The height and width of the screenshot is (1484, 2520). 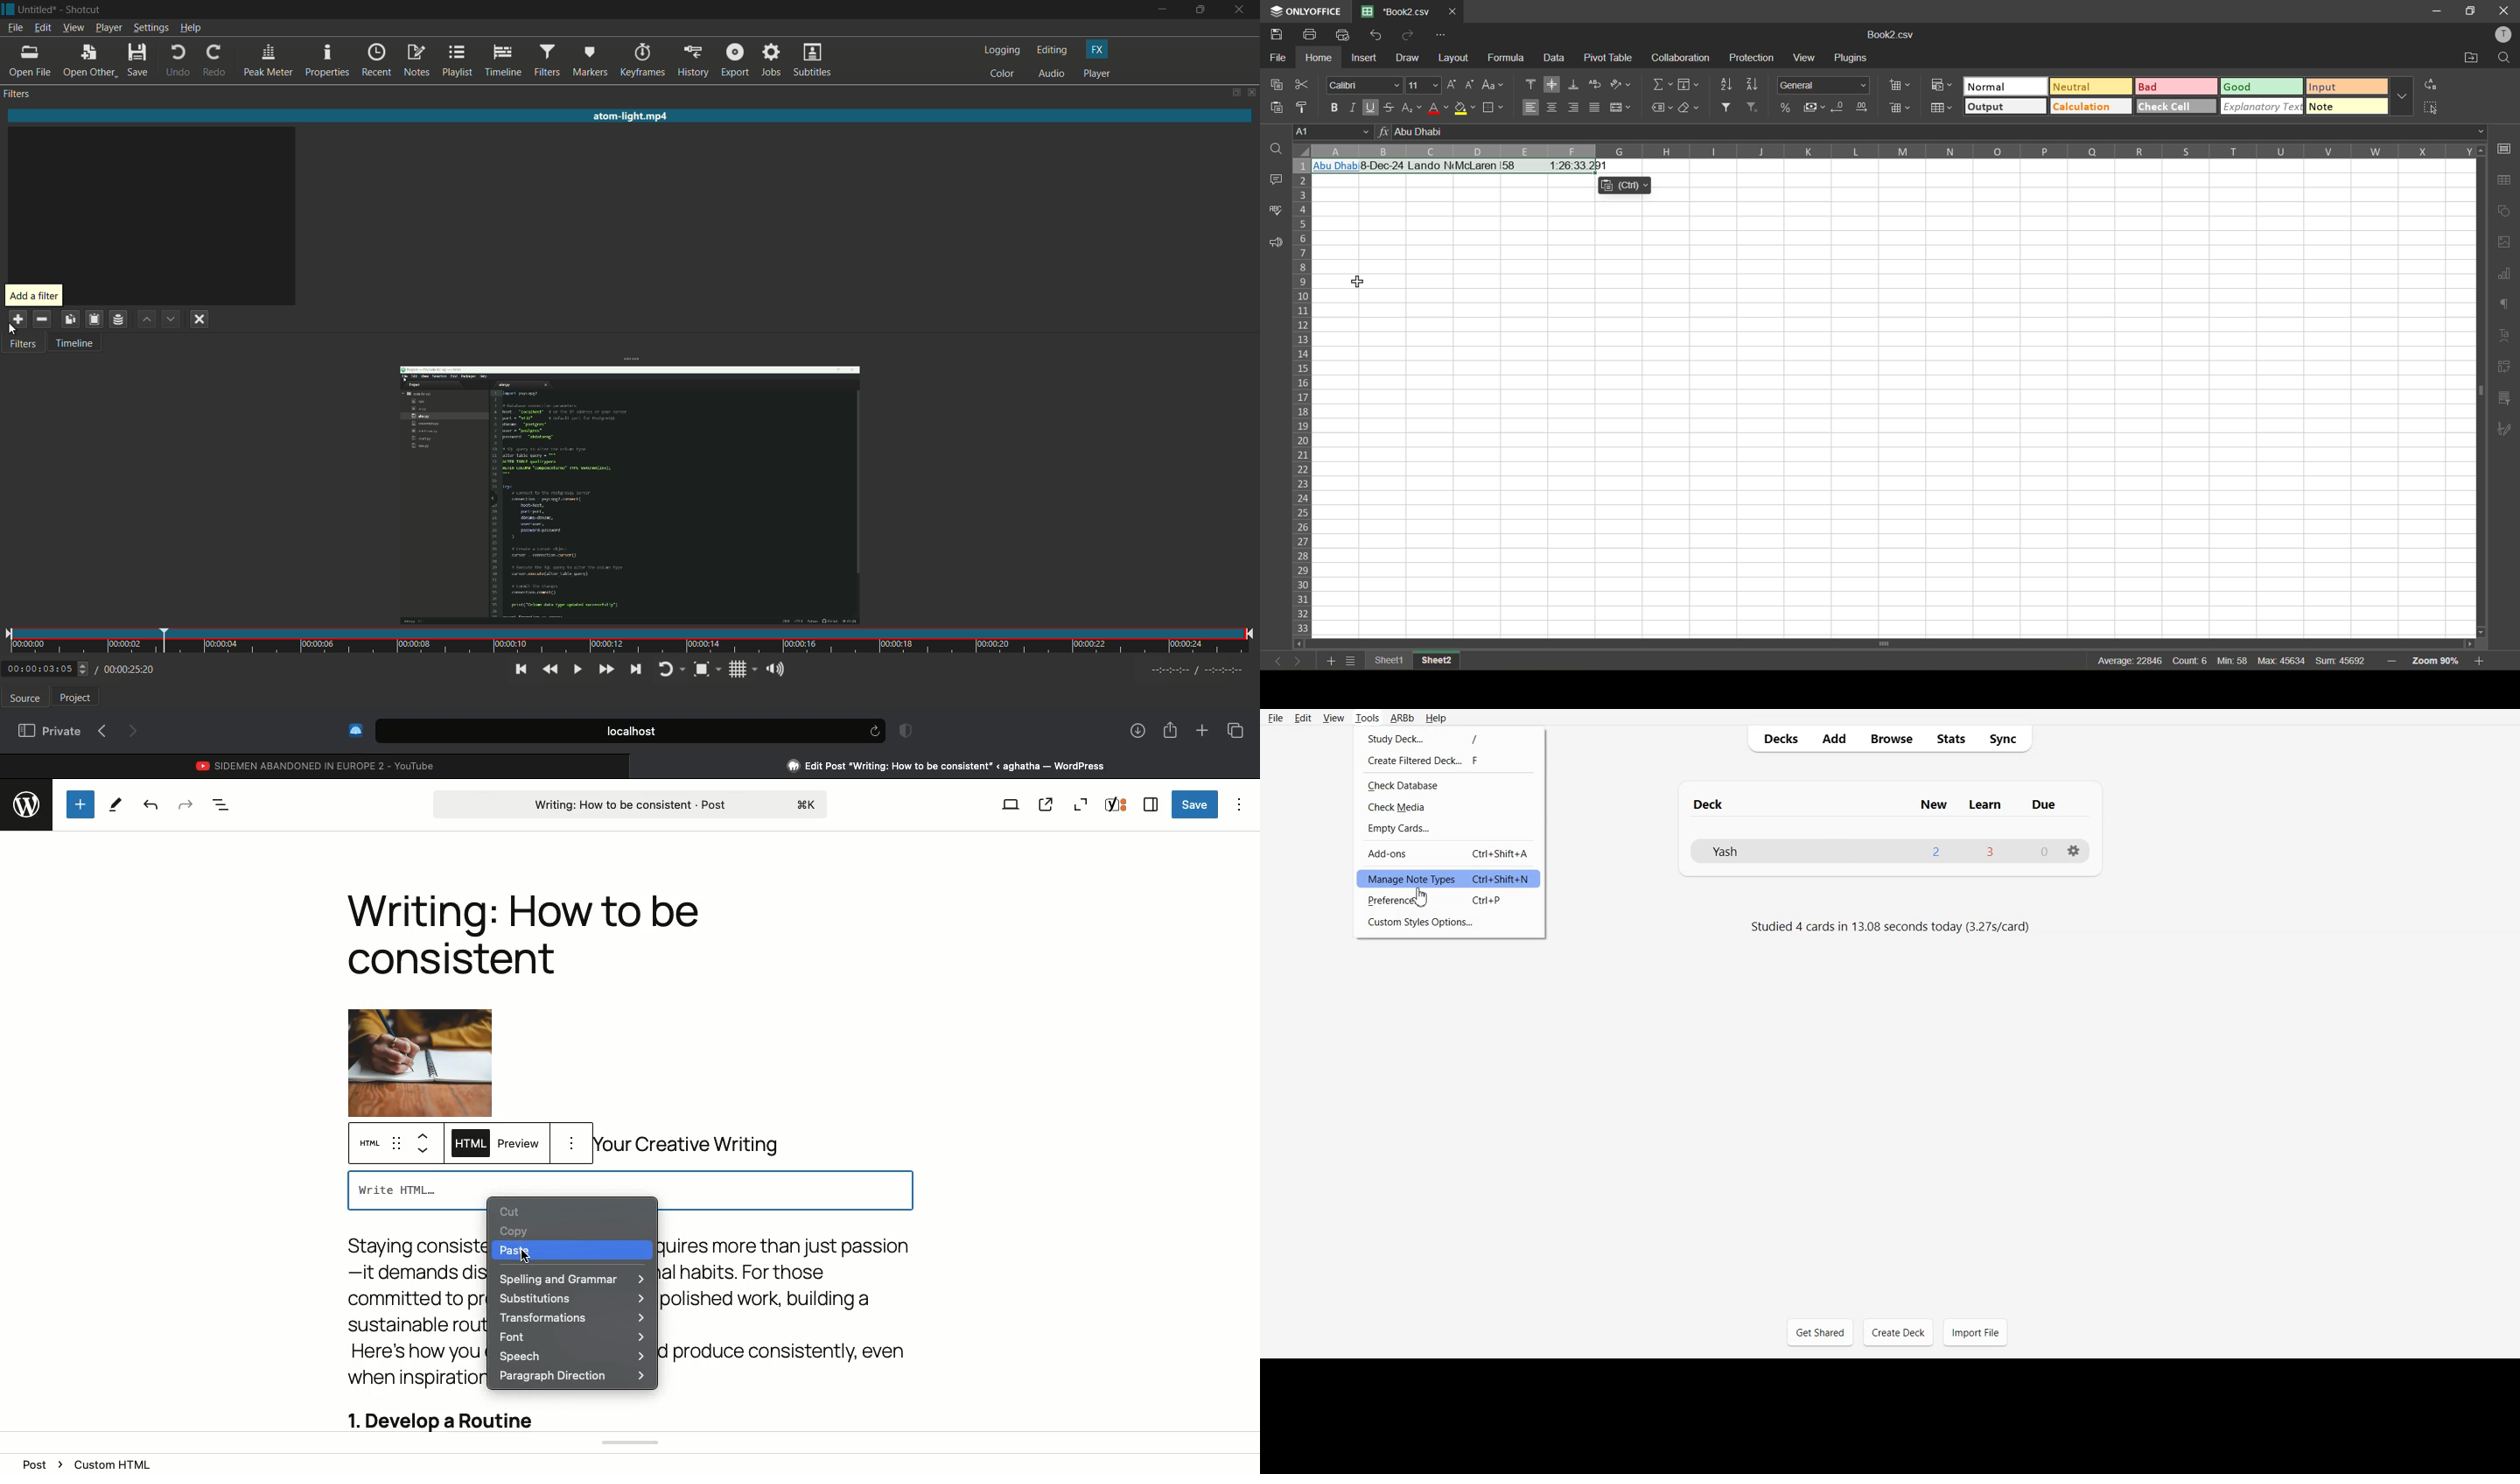 What do you see at coordinates (1116, 804) in the screenshot?
I see `Yoast` at bounding box center [1116, 804].